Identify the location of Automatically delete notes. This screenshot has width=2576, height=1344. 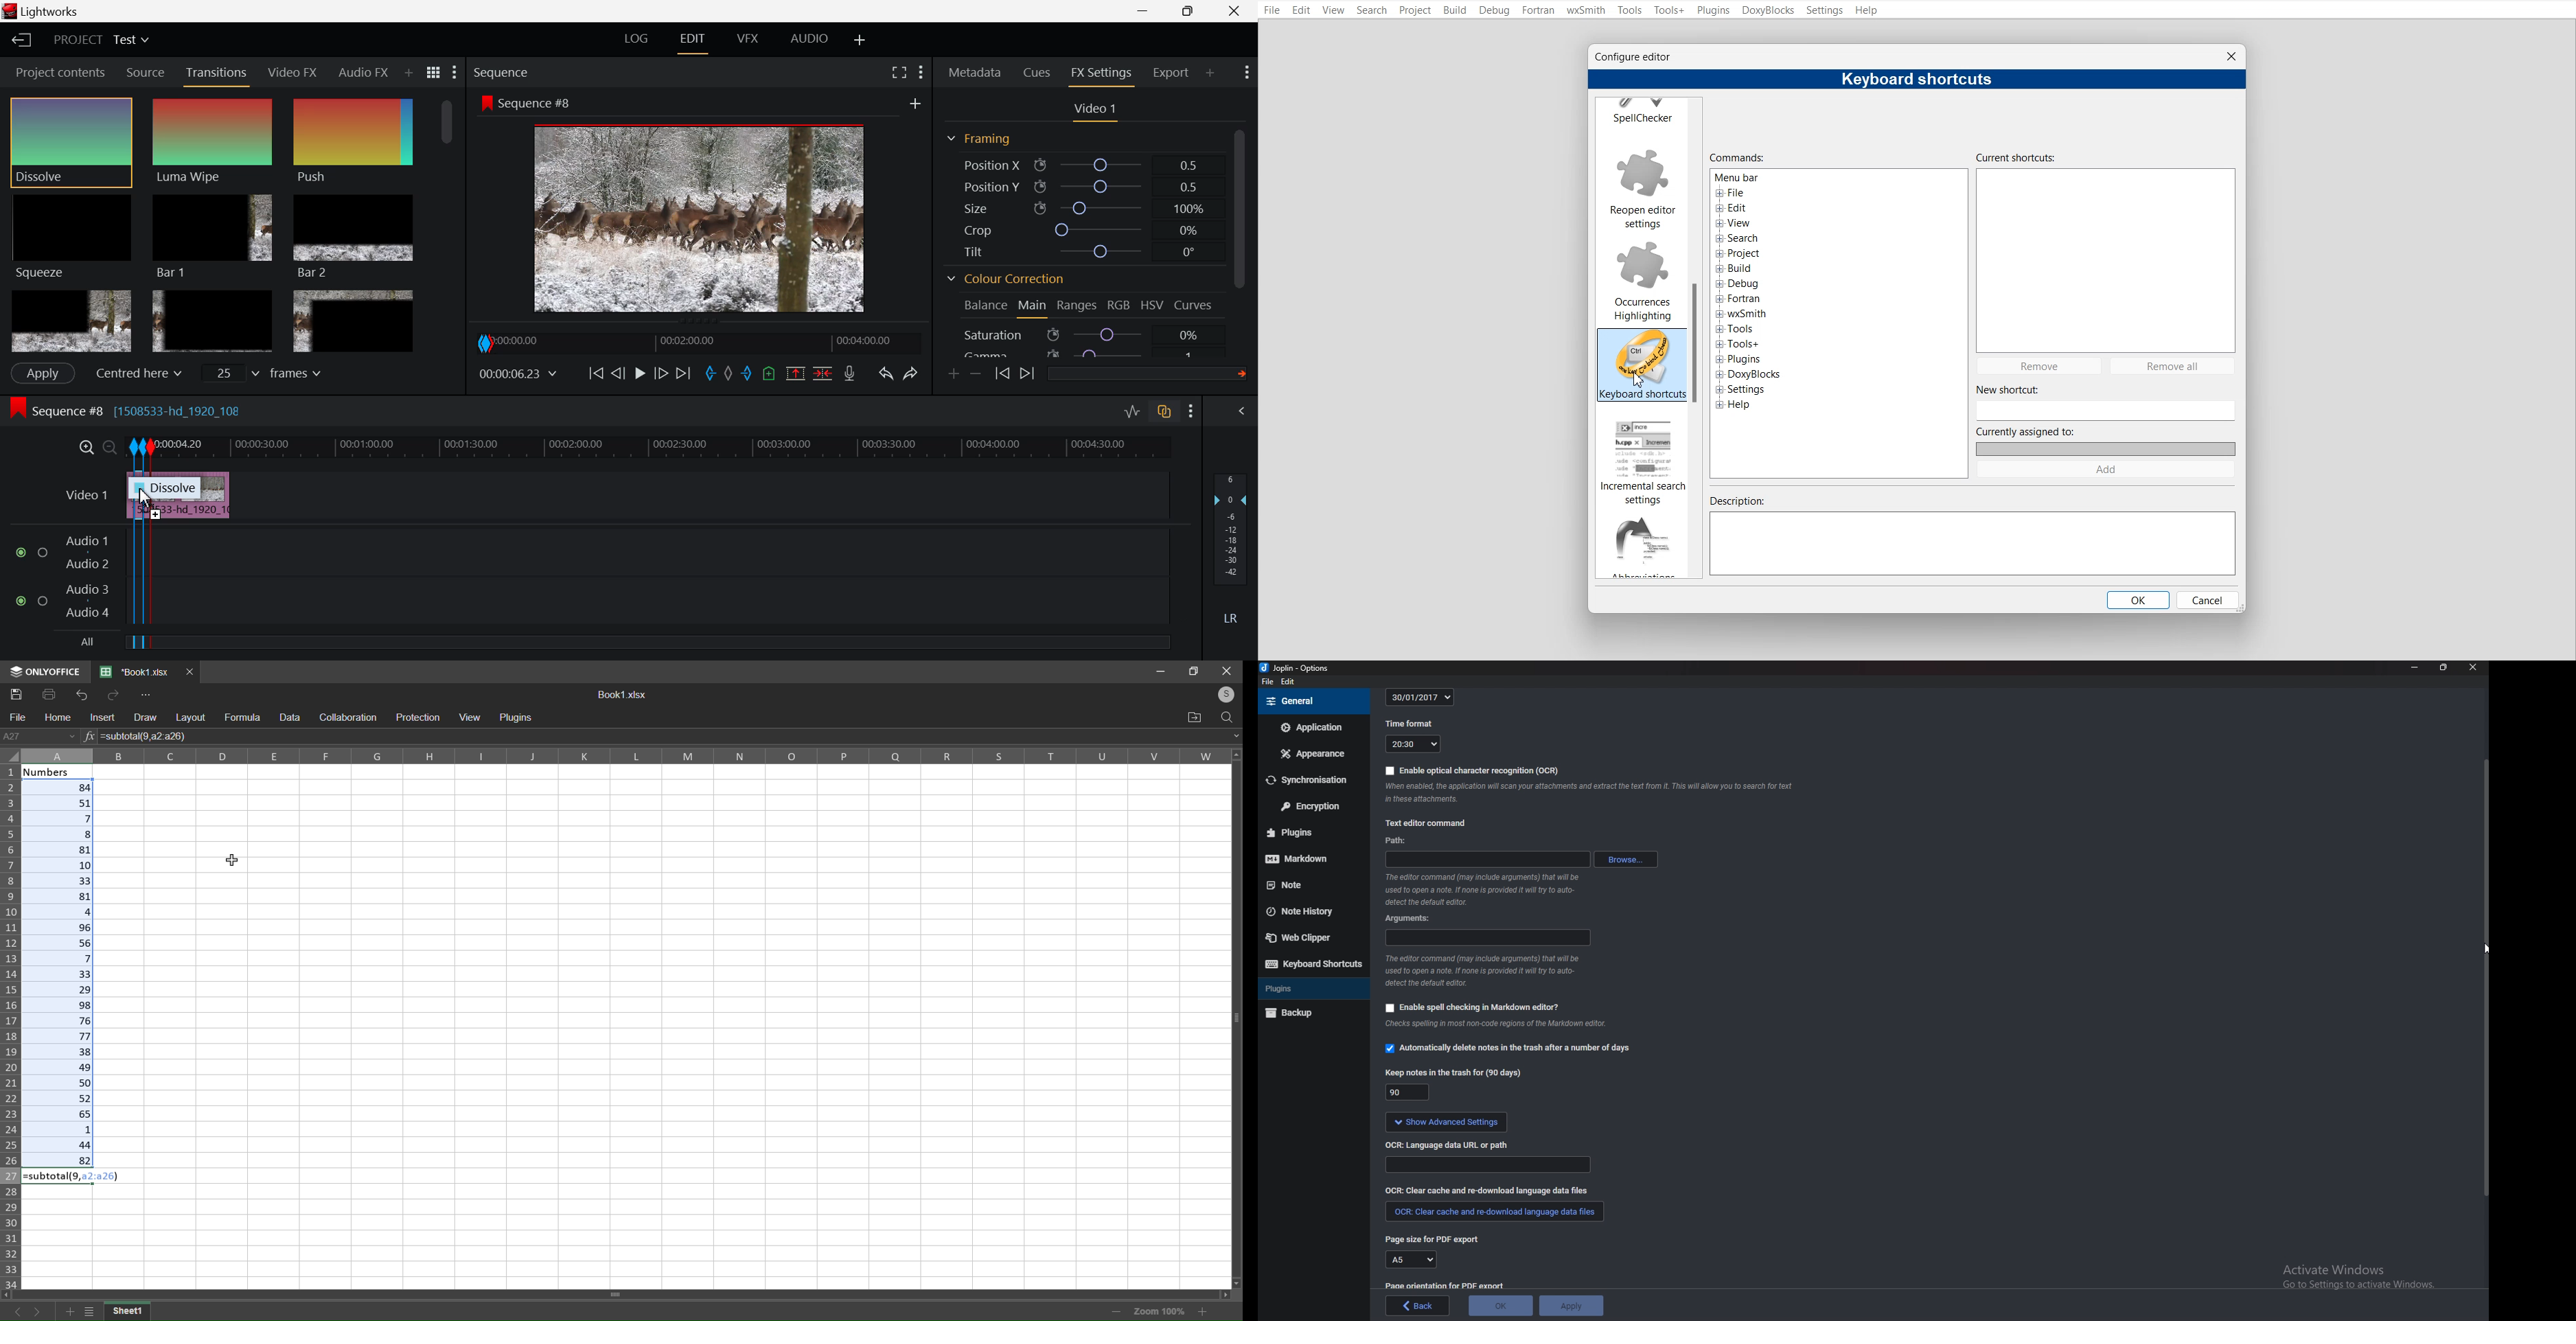
(1513, 1050).